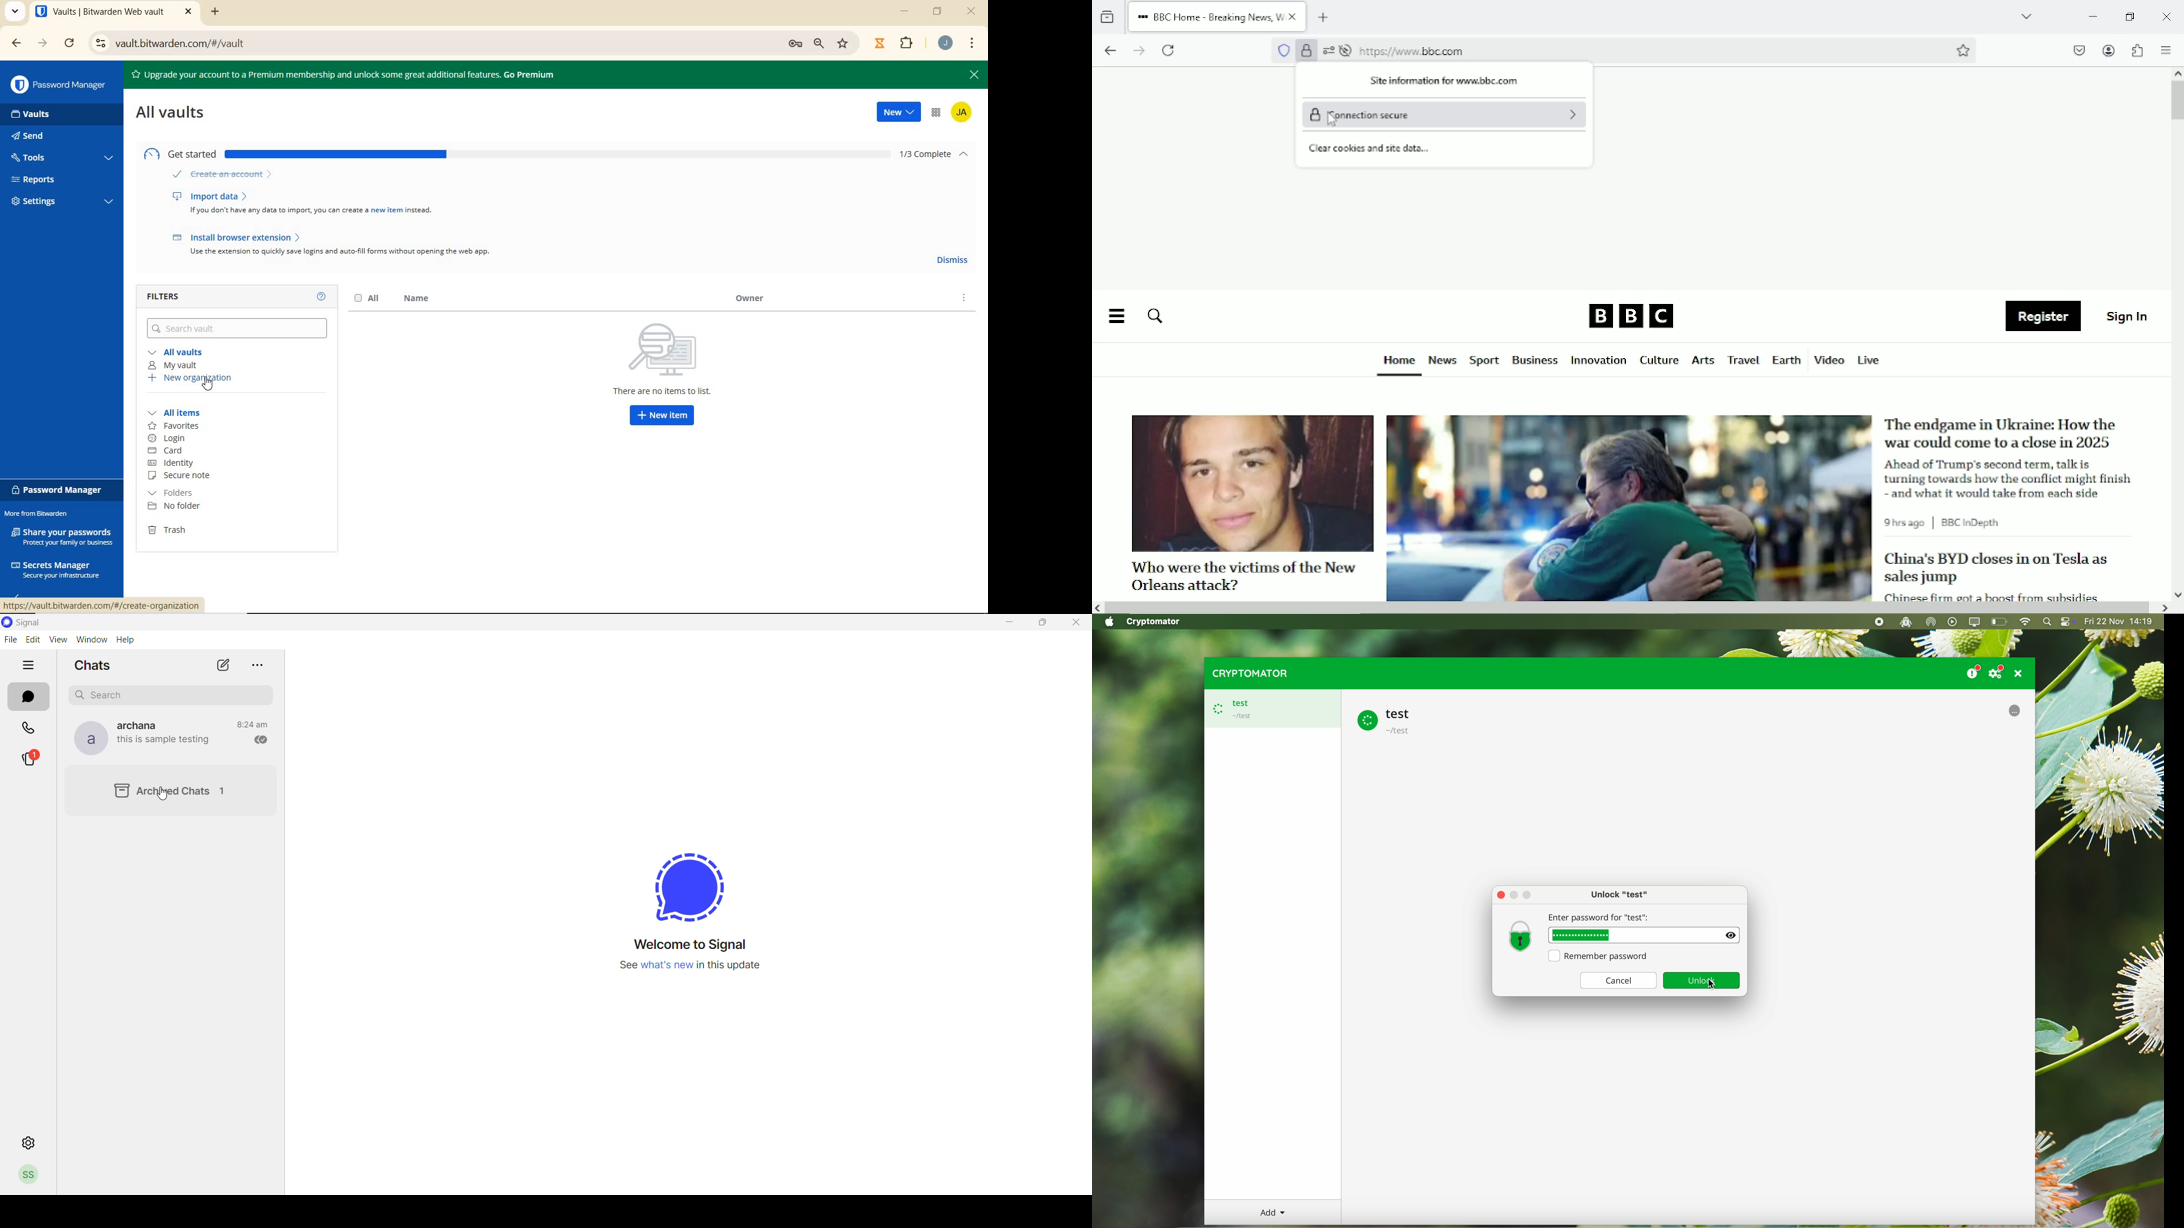 Image resolution: width=2184 pixels, height=1232 pixels. What do you see at coordinates (1116, 316) in the screenshot?
I see `Menu` at bounding box center [1116, 316].